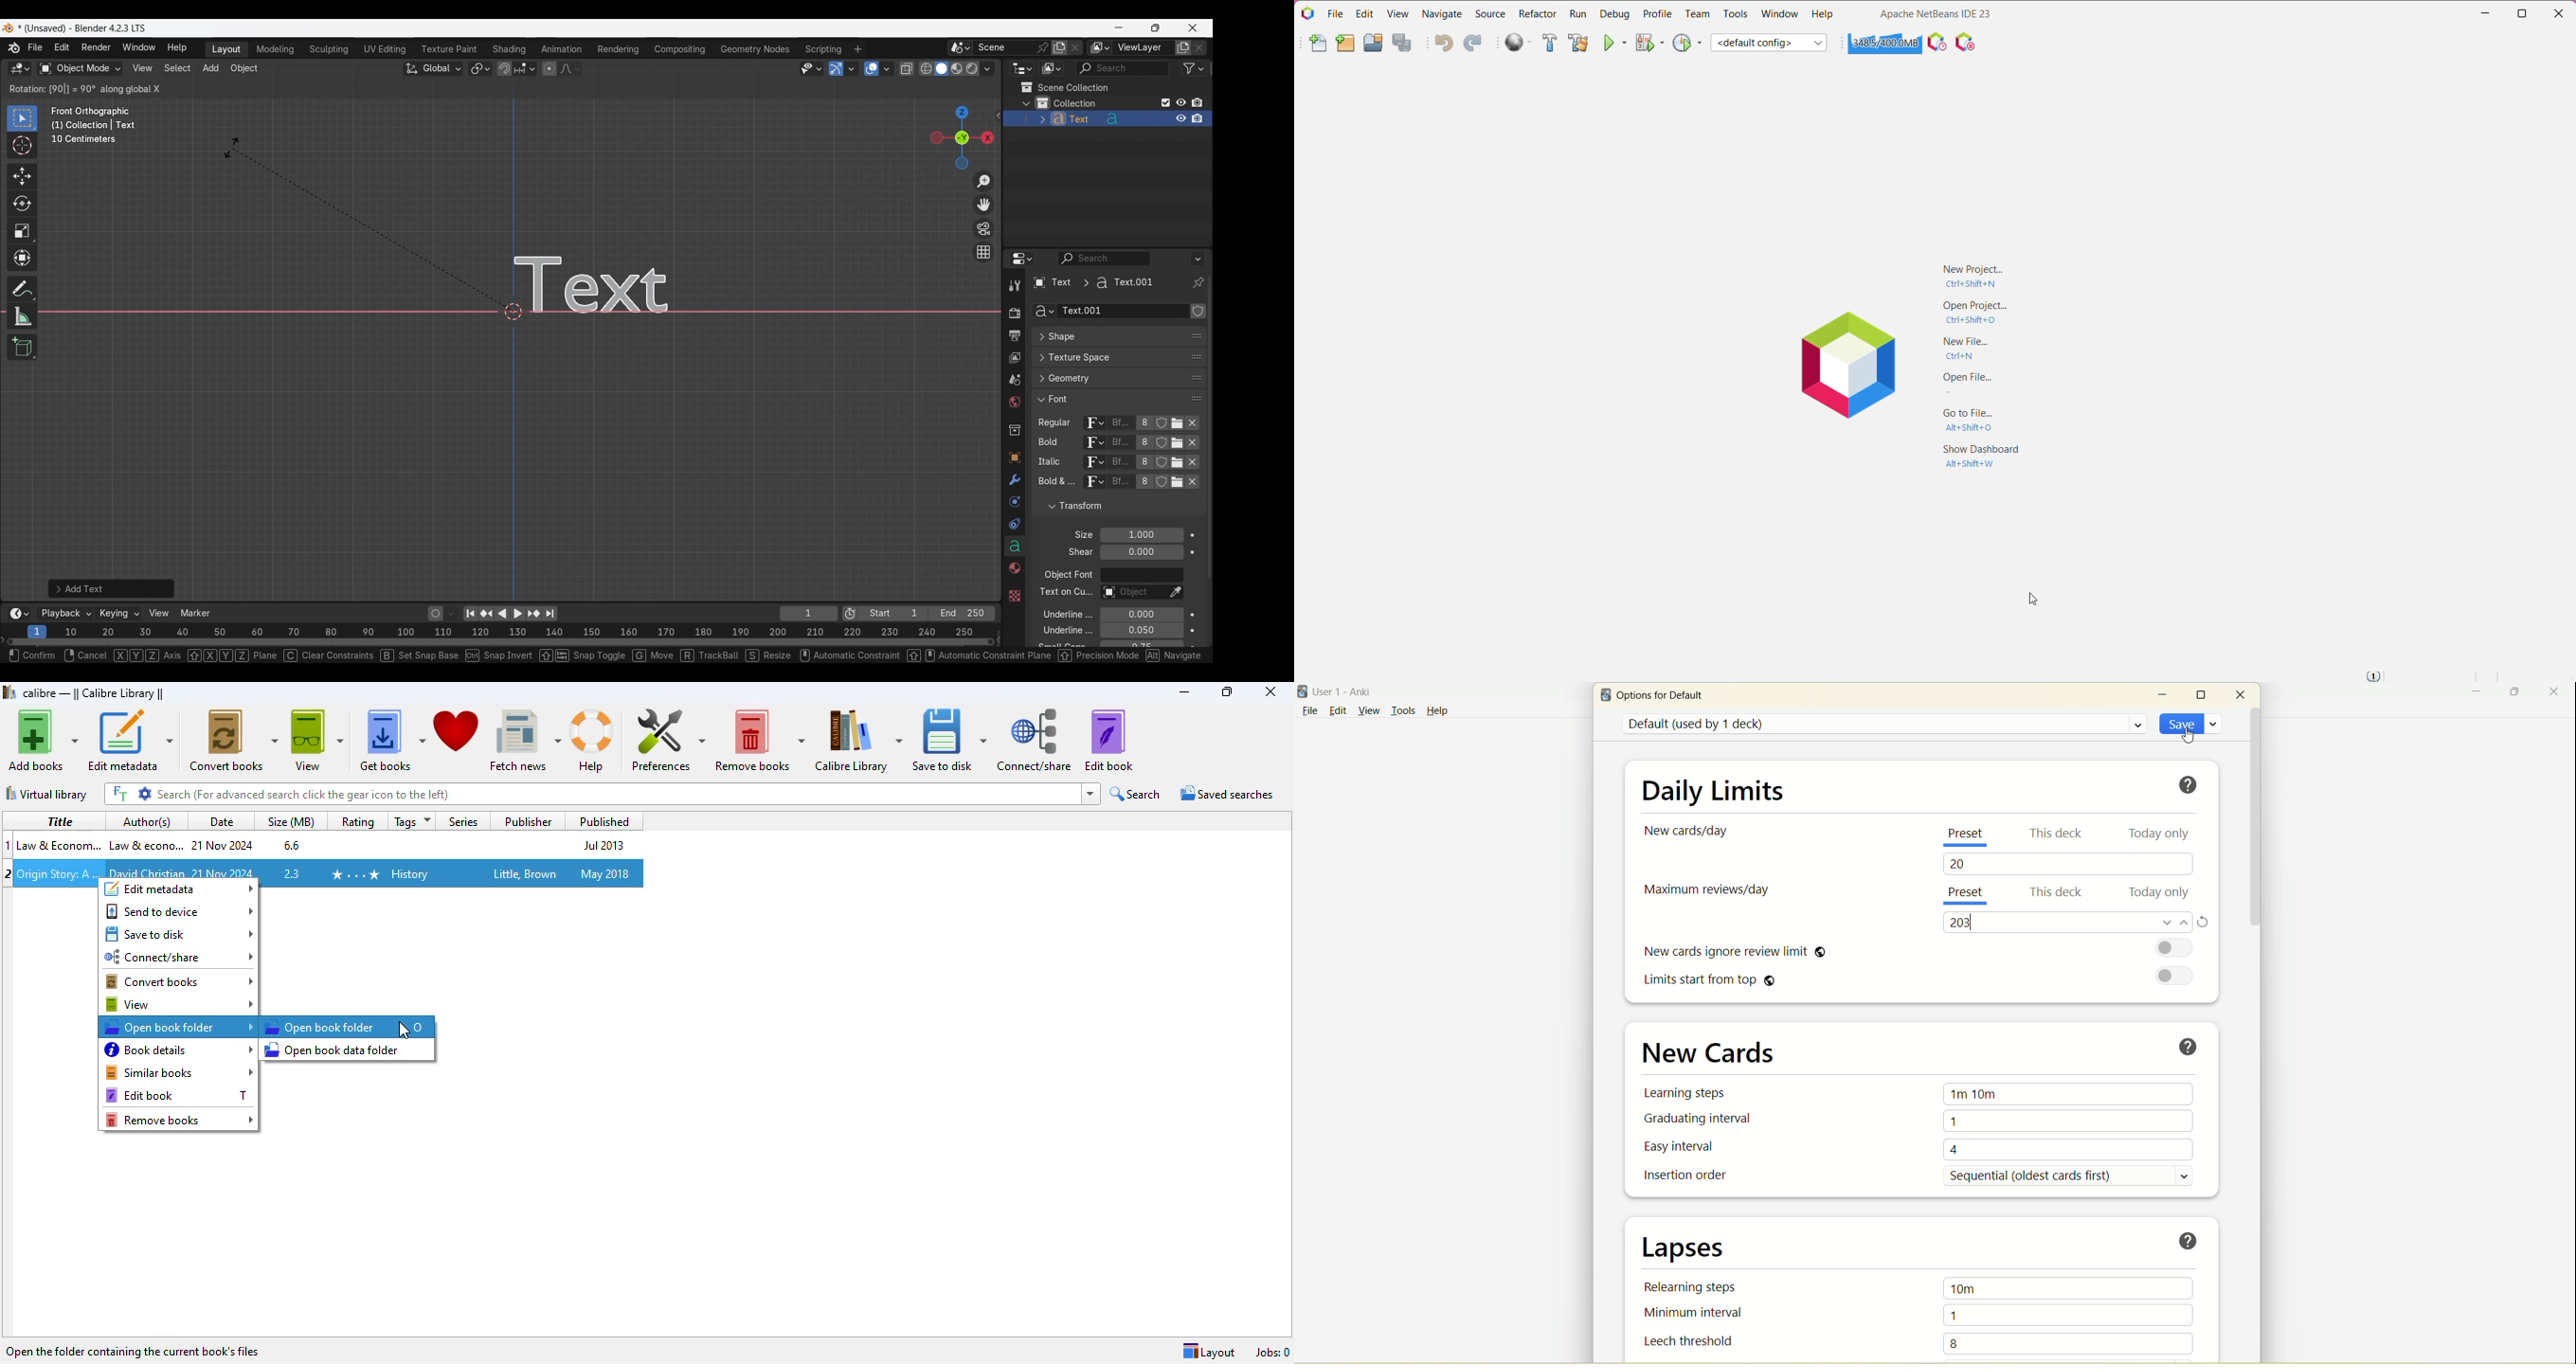 The height and width of the screenshot is (1372, 2576). I want to click on Profile Project, so click(1688, 42).